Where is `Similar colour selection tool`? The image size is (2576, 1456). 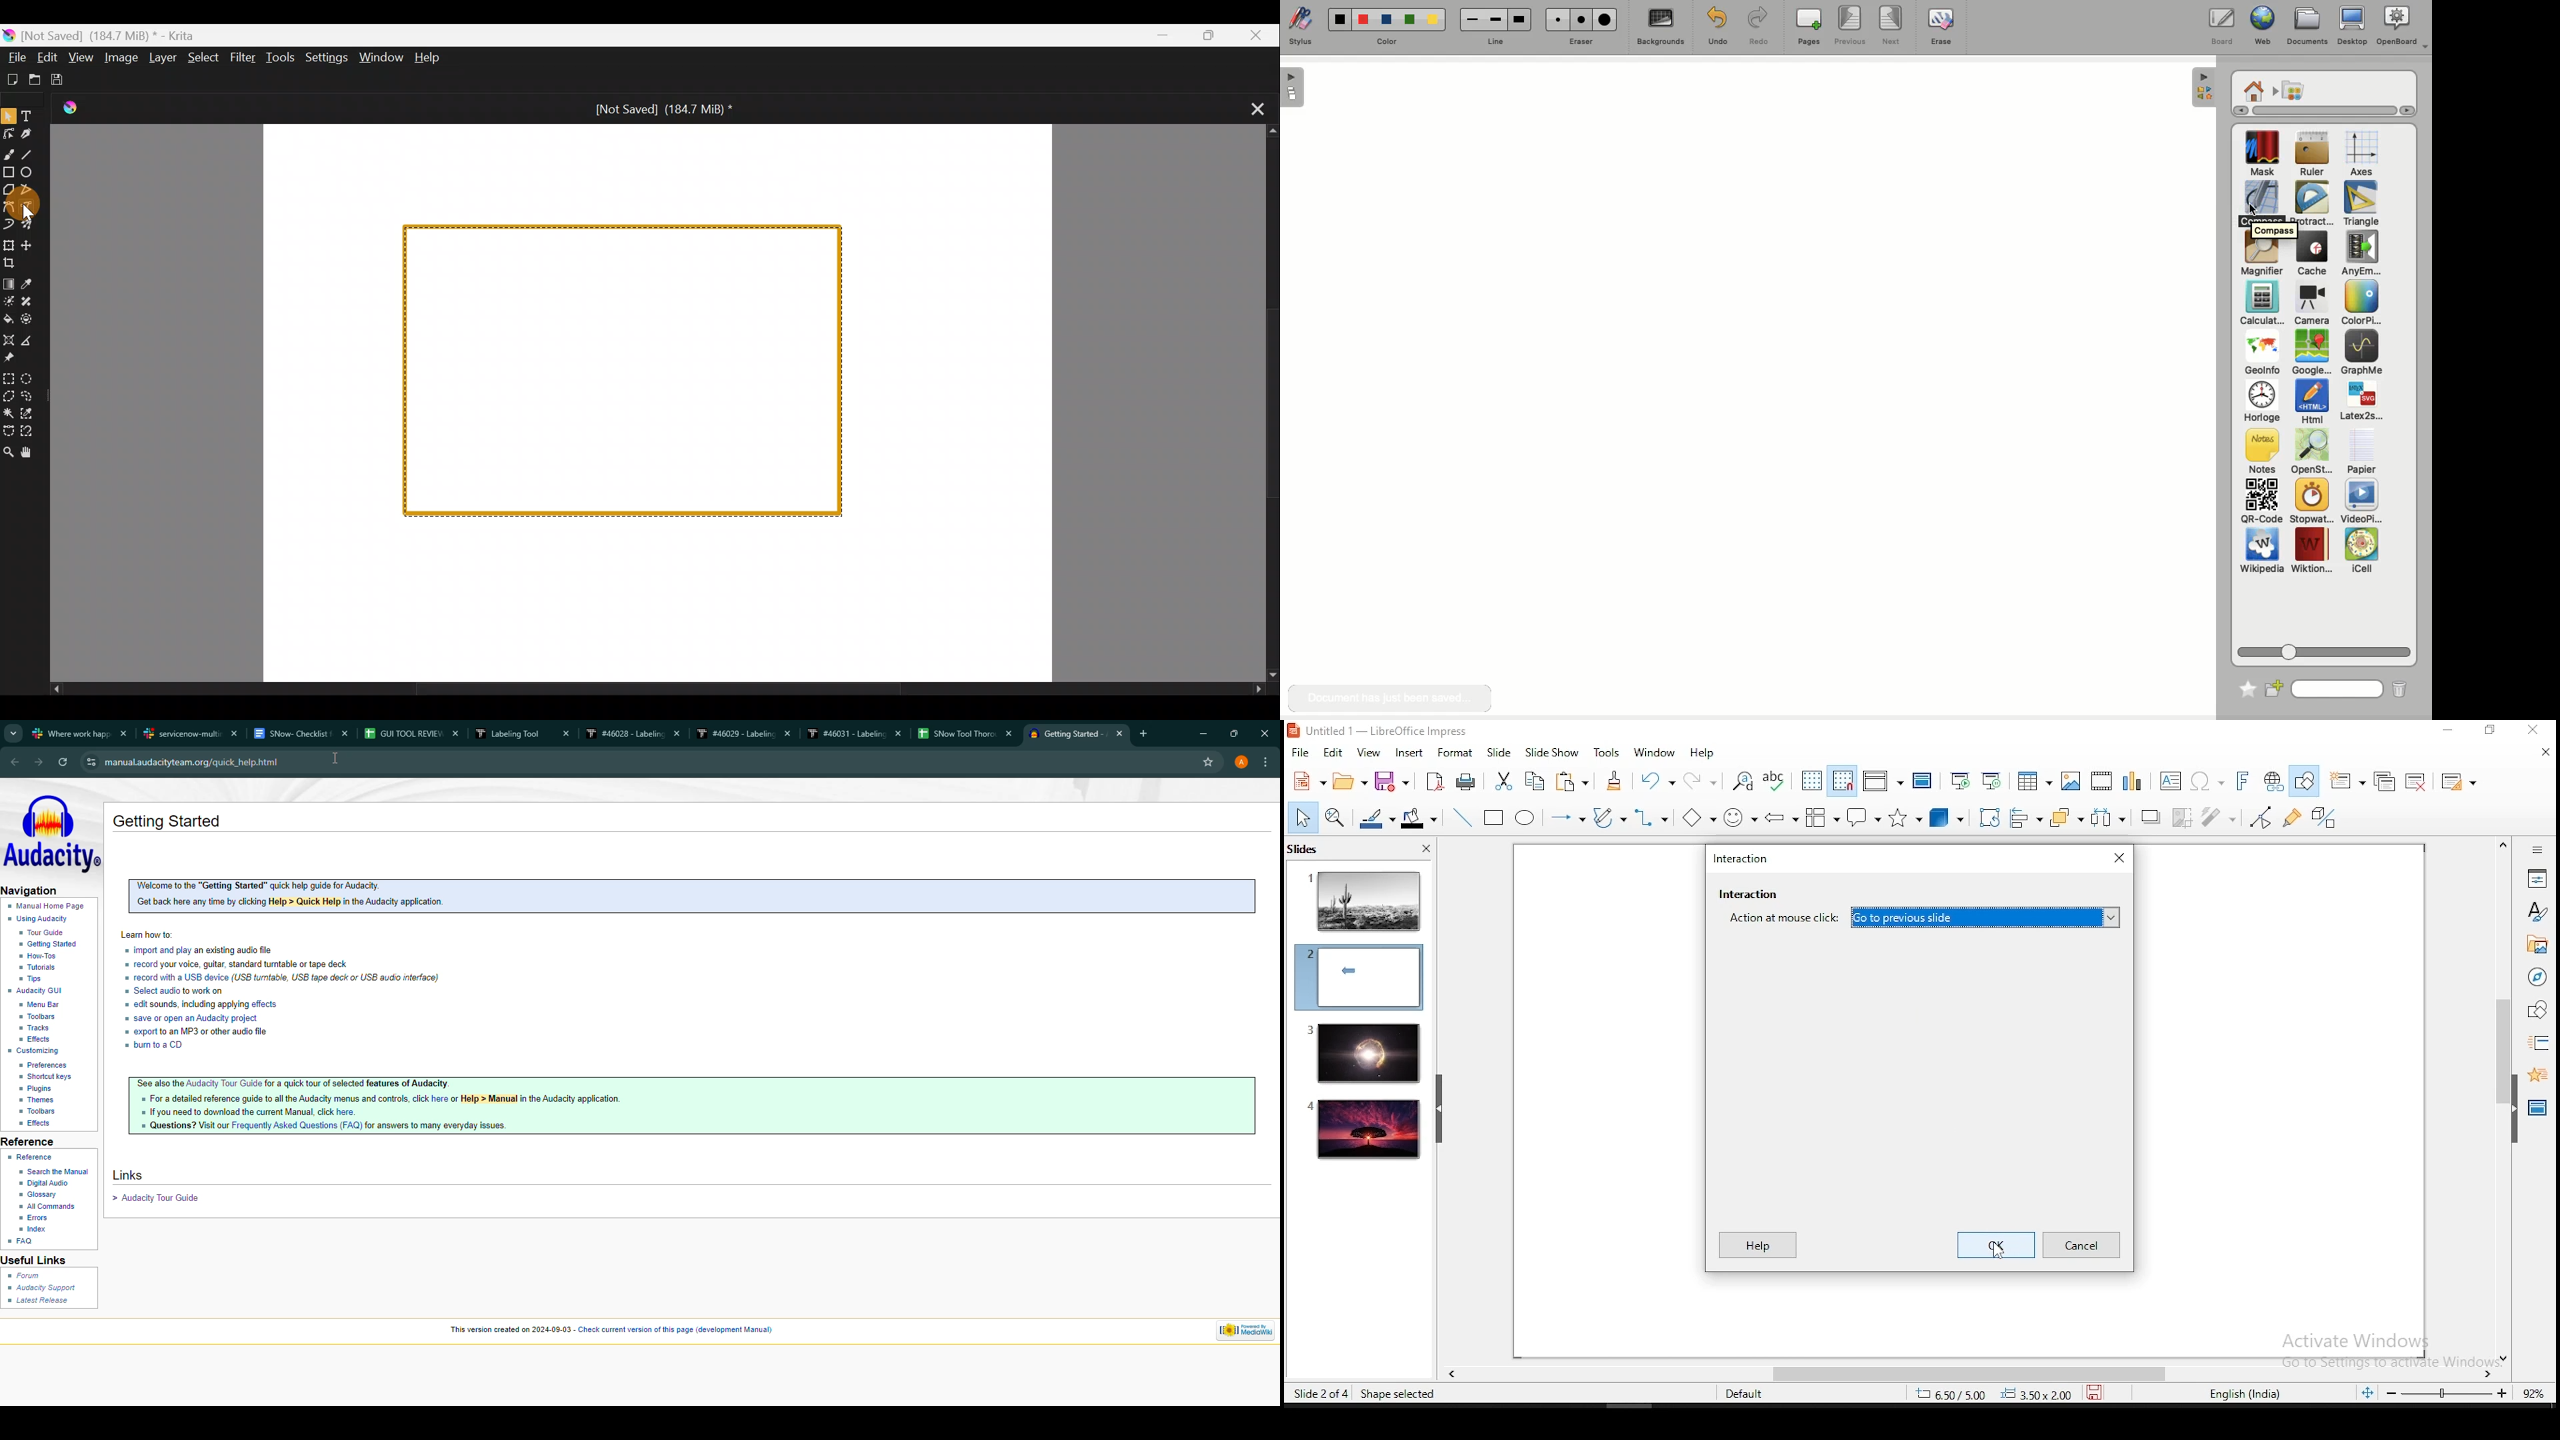
Similar colour selection tool is located at coordinates (35, 413).